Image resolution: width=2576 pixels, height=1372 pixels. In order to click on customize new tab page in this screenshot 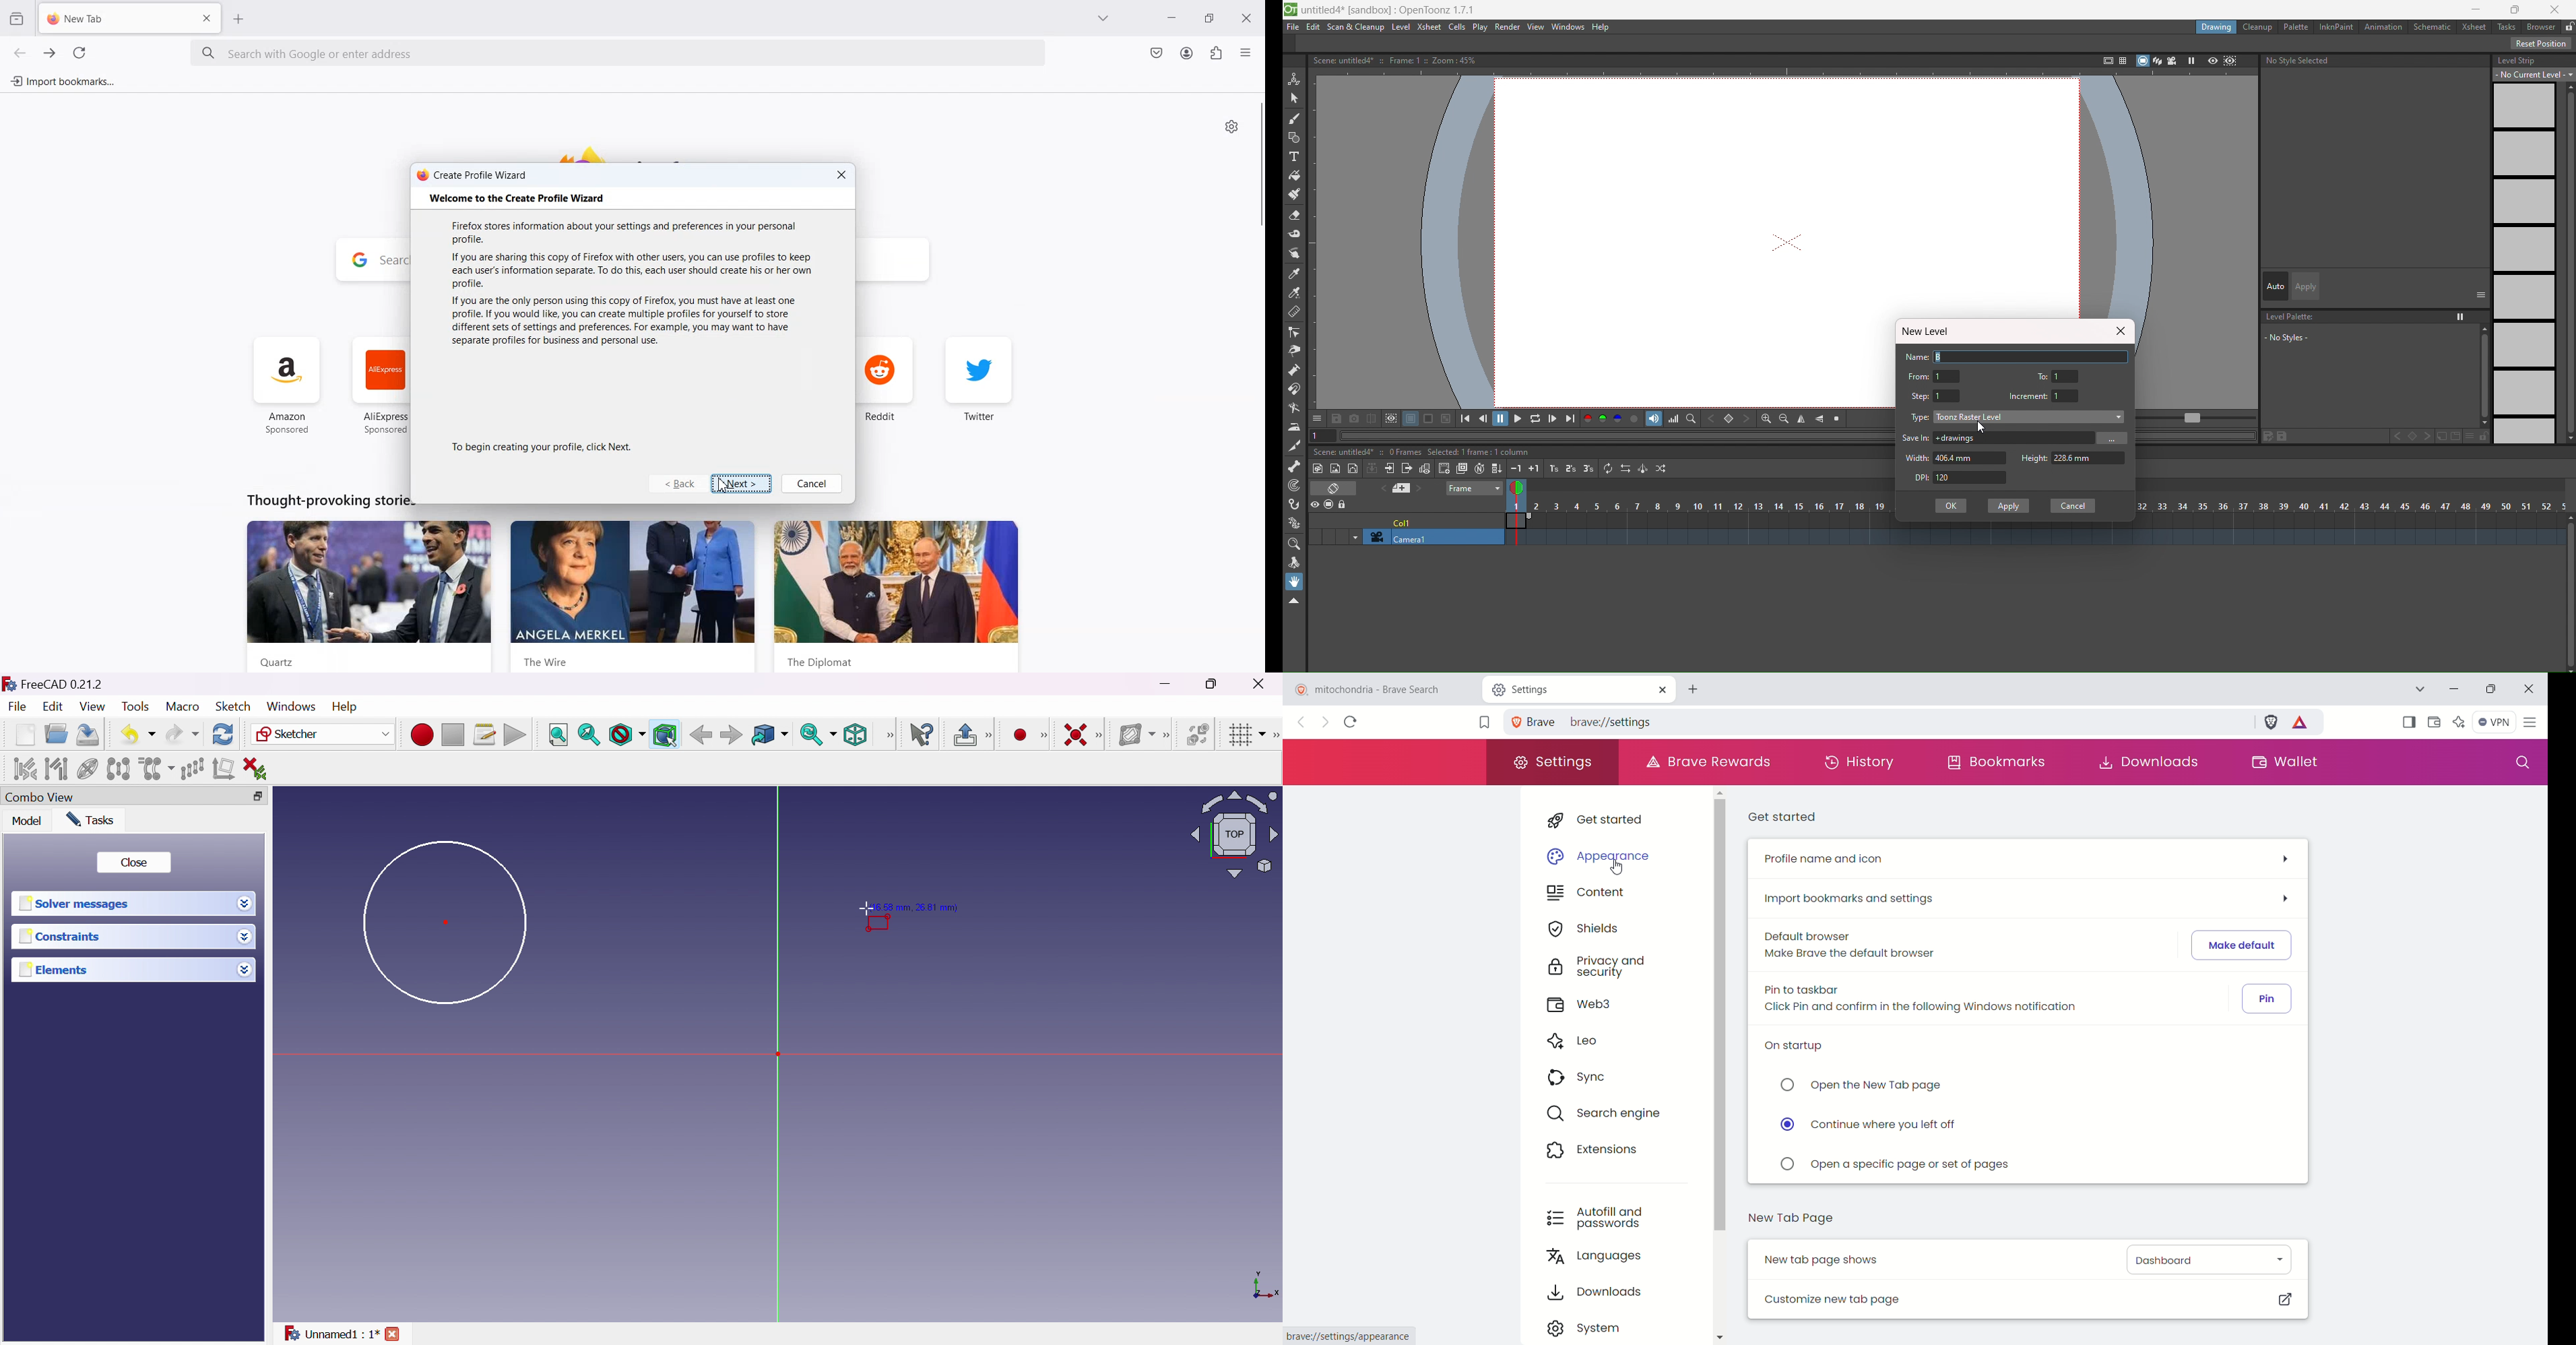, I will do `click(2025, 1299)`.